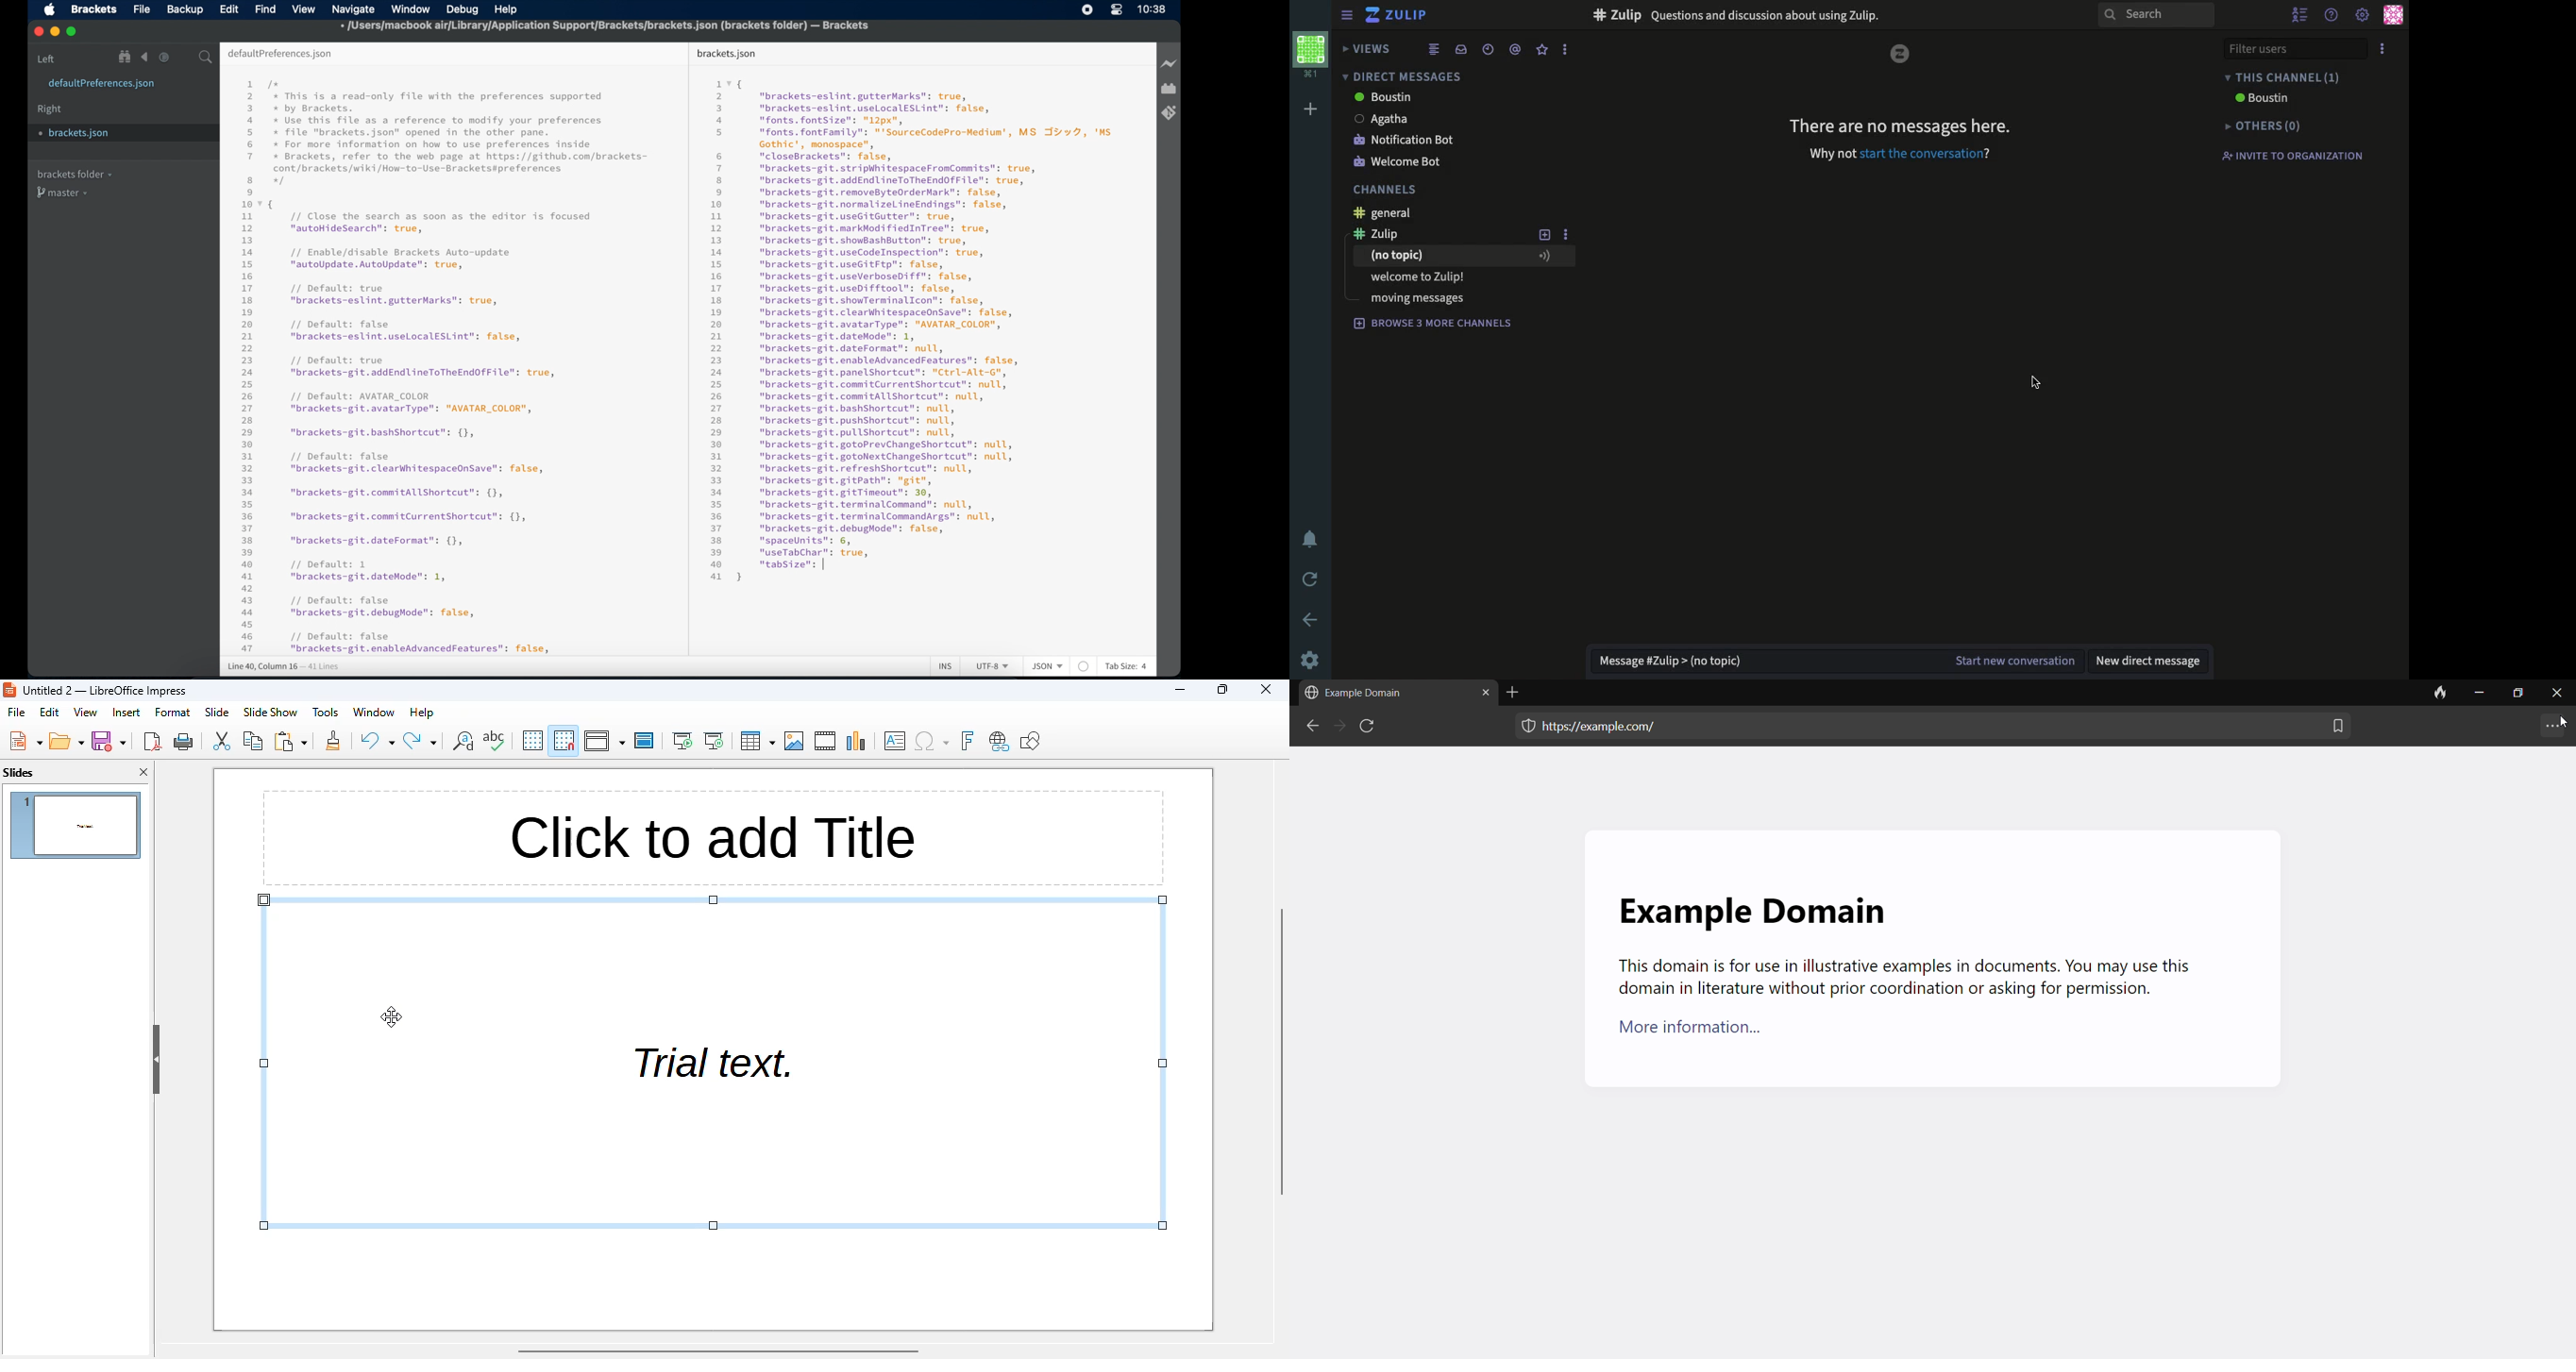 The image size is (2576, 1372). I want to click on tools, so click(324, 712).